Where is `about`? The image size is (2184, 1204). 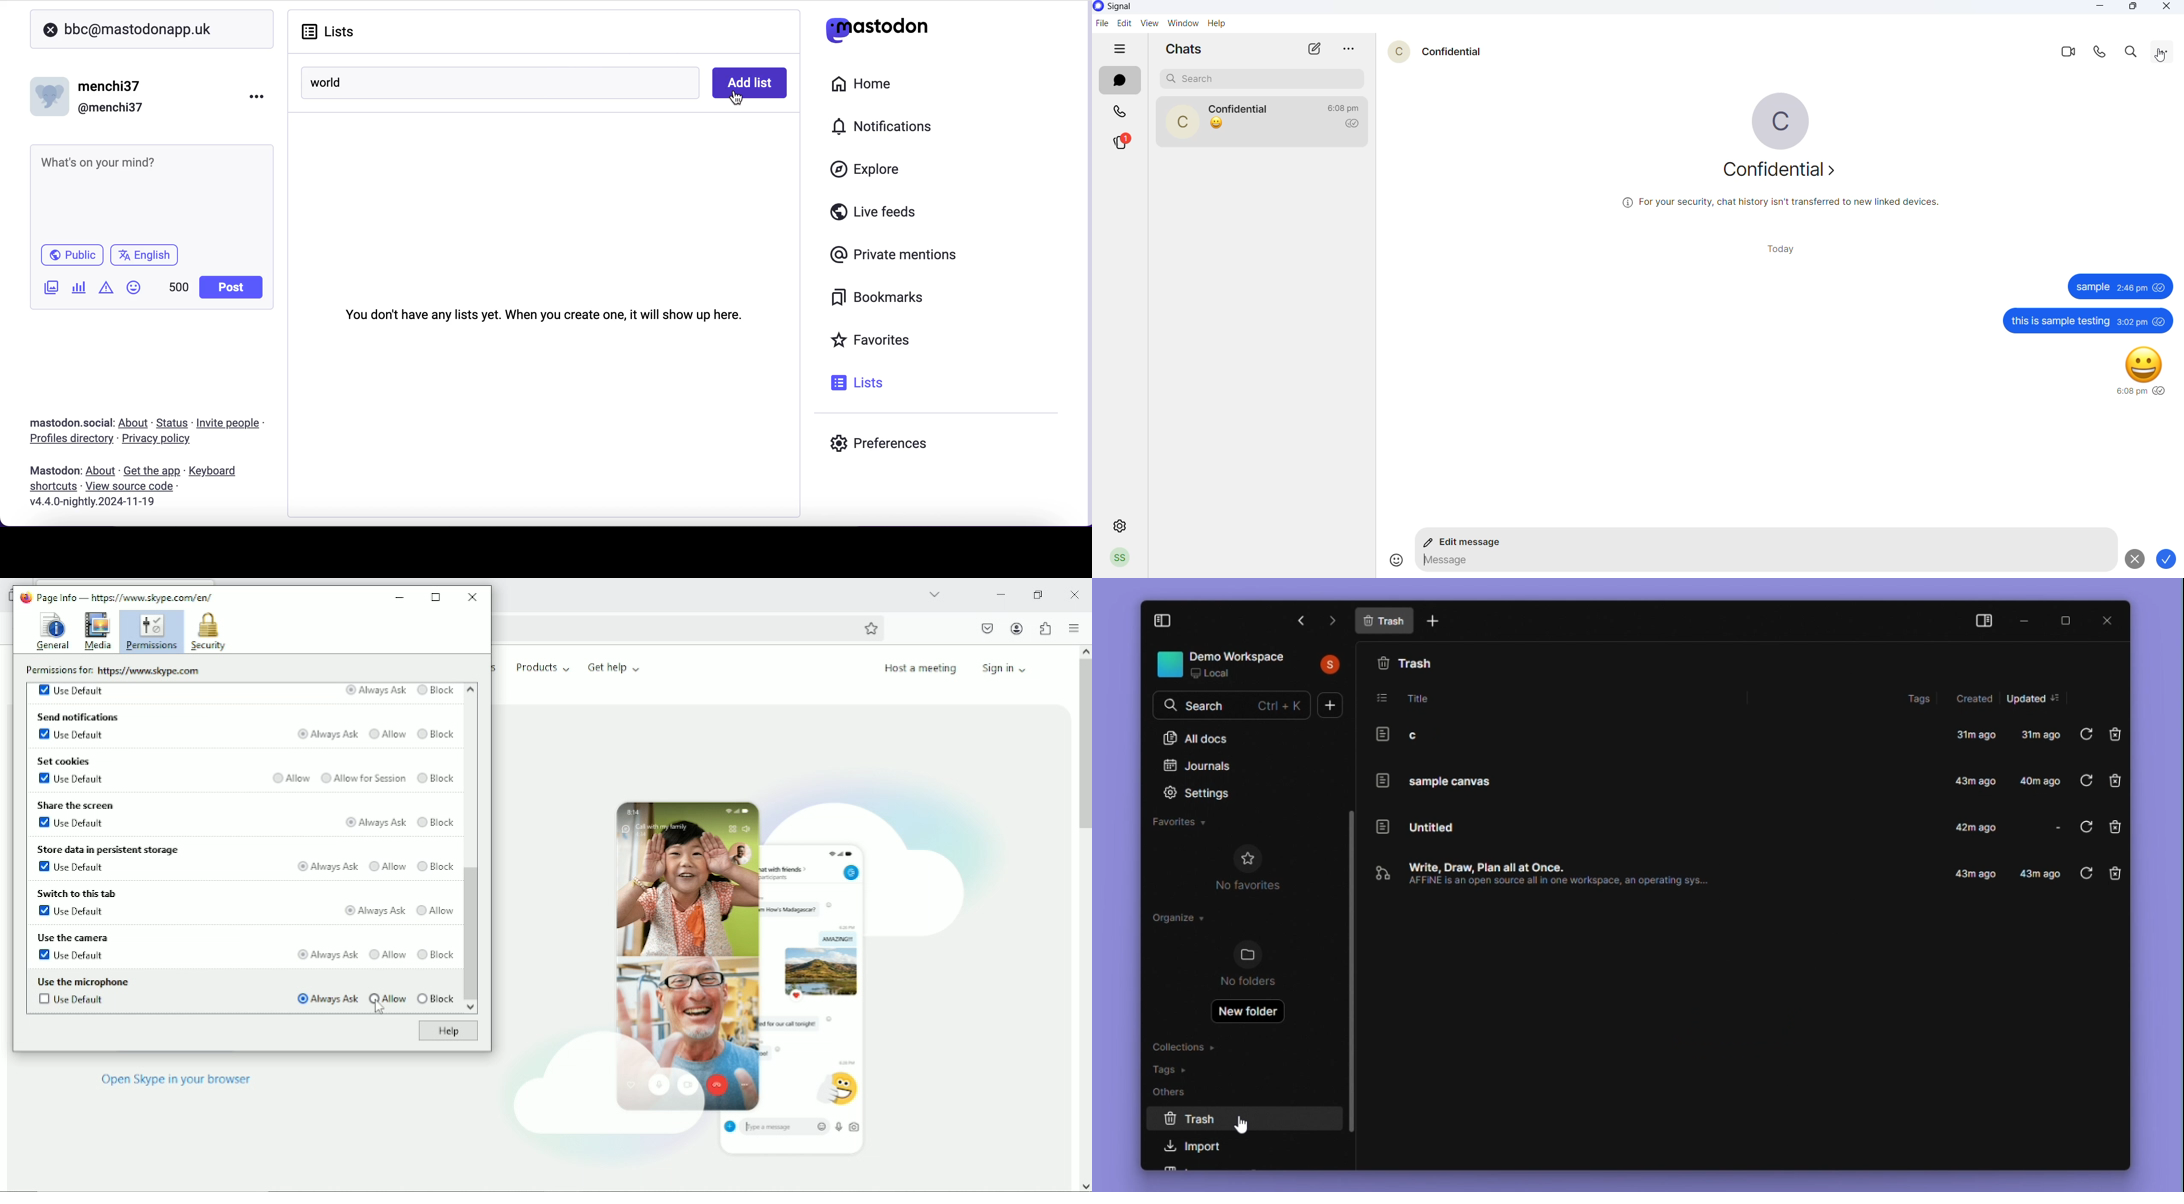 about is located at coordinates (135, 423).